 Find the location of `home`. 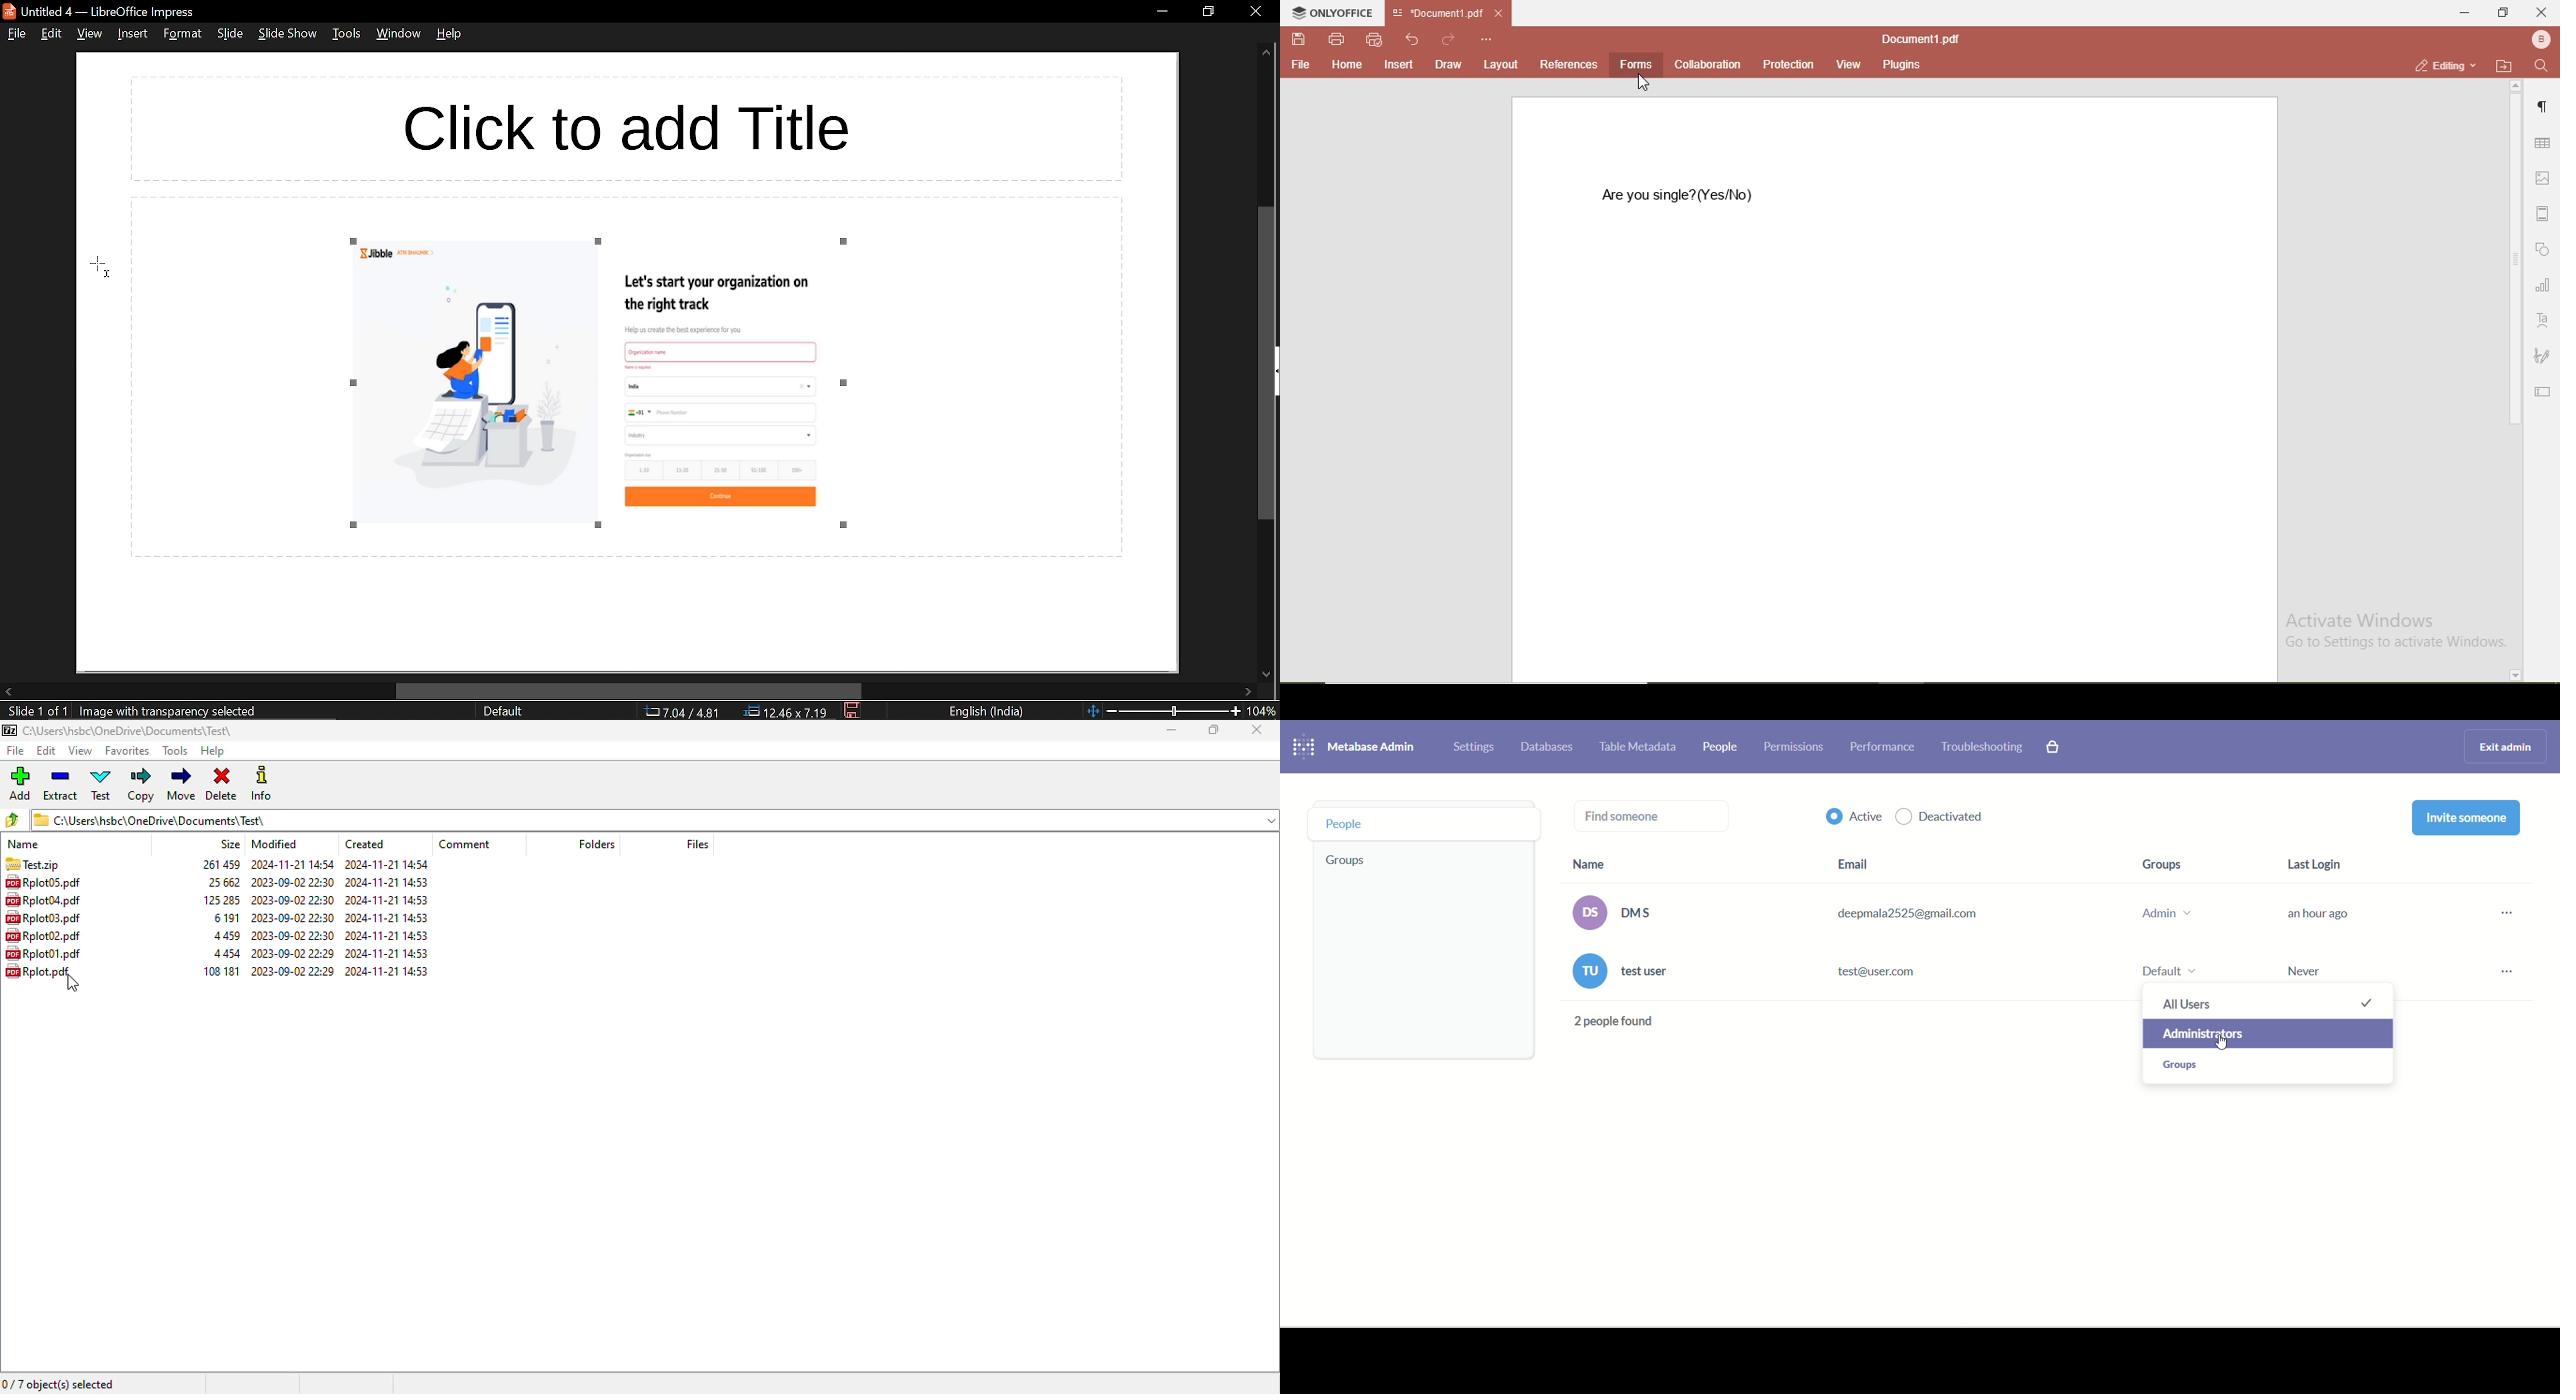

home is located at coordinates (1348, 66).